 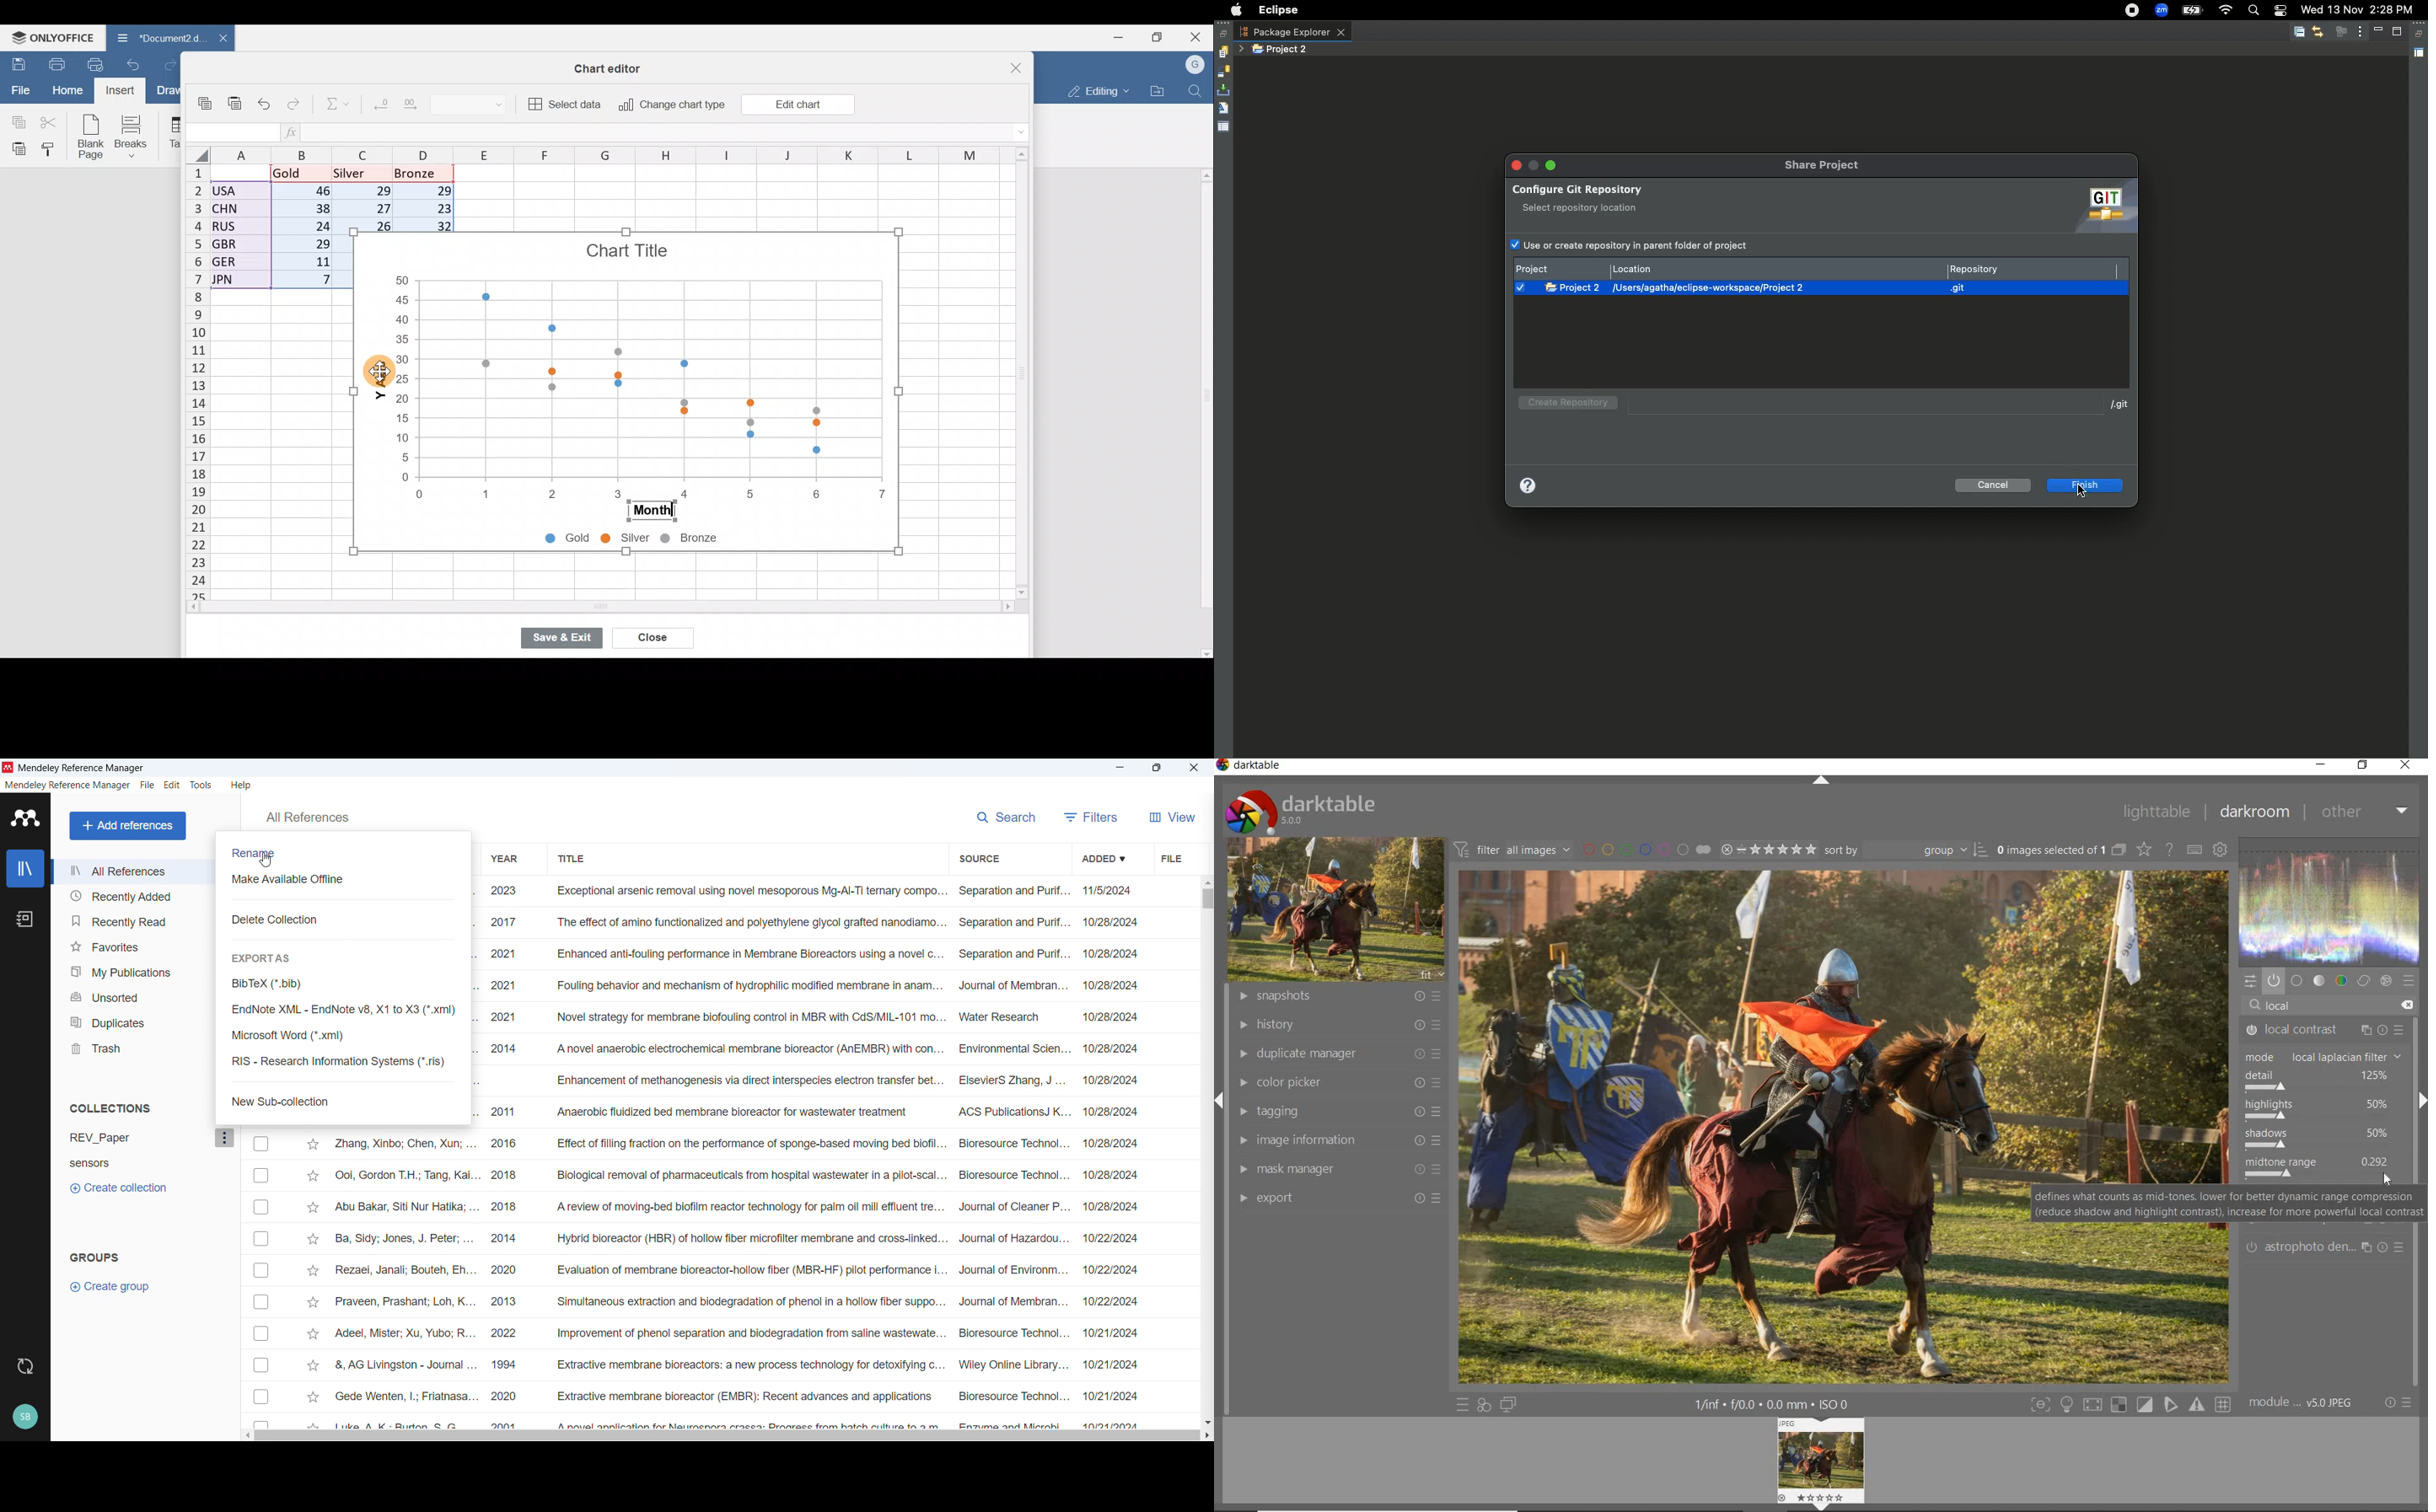 What do you see at coordinates (2067, 1404) in the screenshot?
I see `toggle modes` at bounding box center [2067, 1404].